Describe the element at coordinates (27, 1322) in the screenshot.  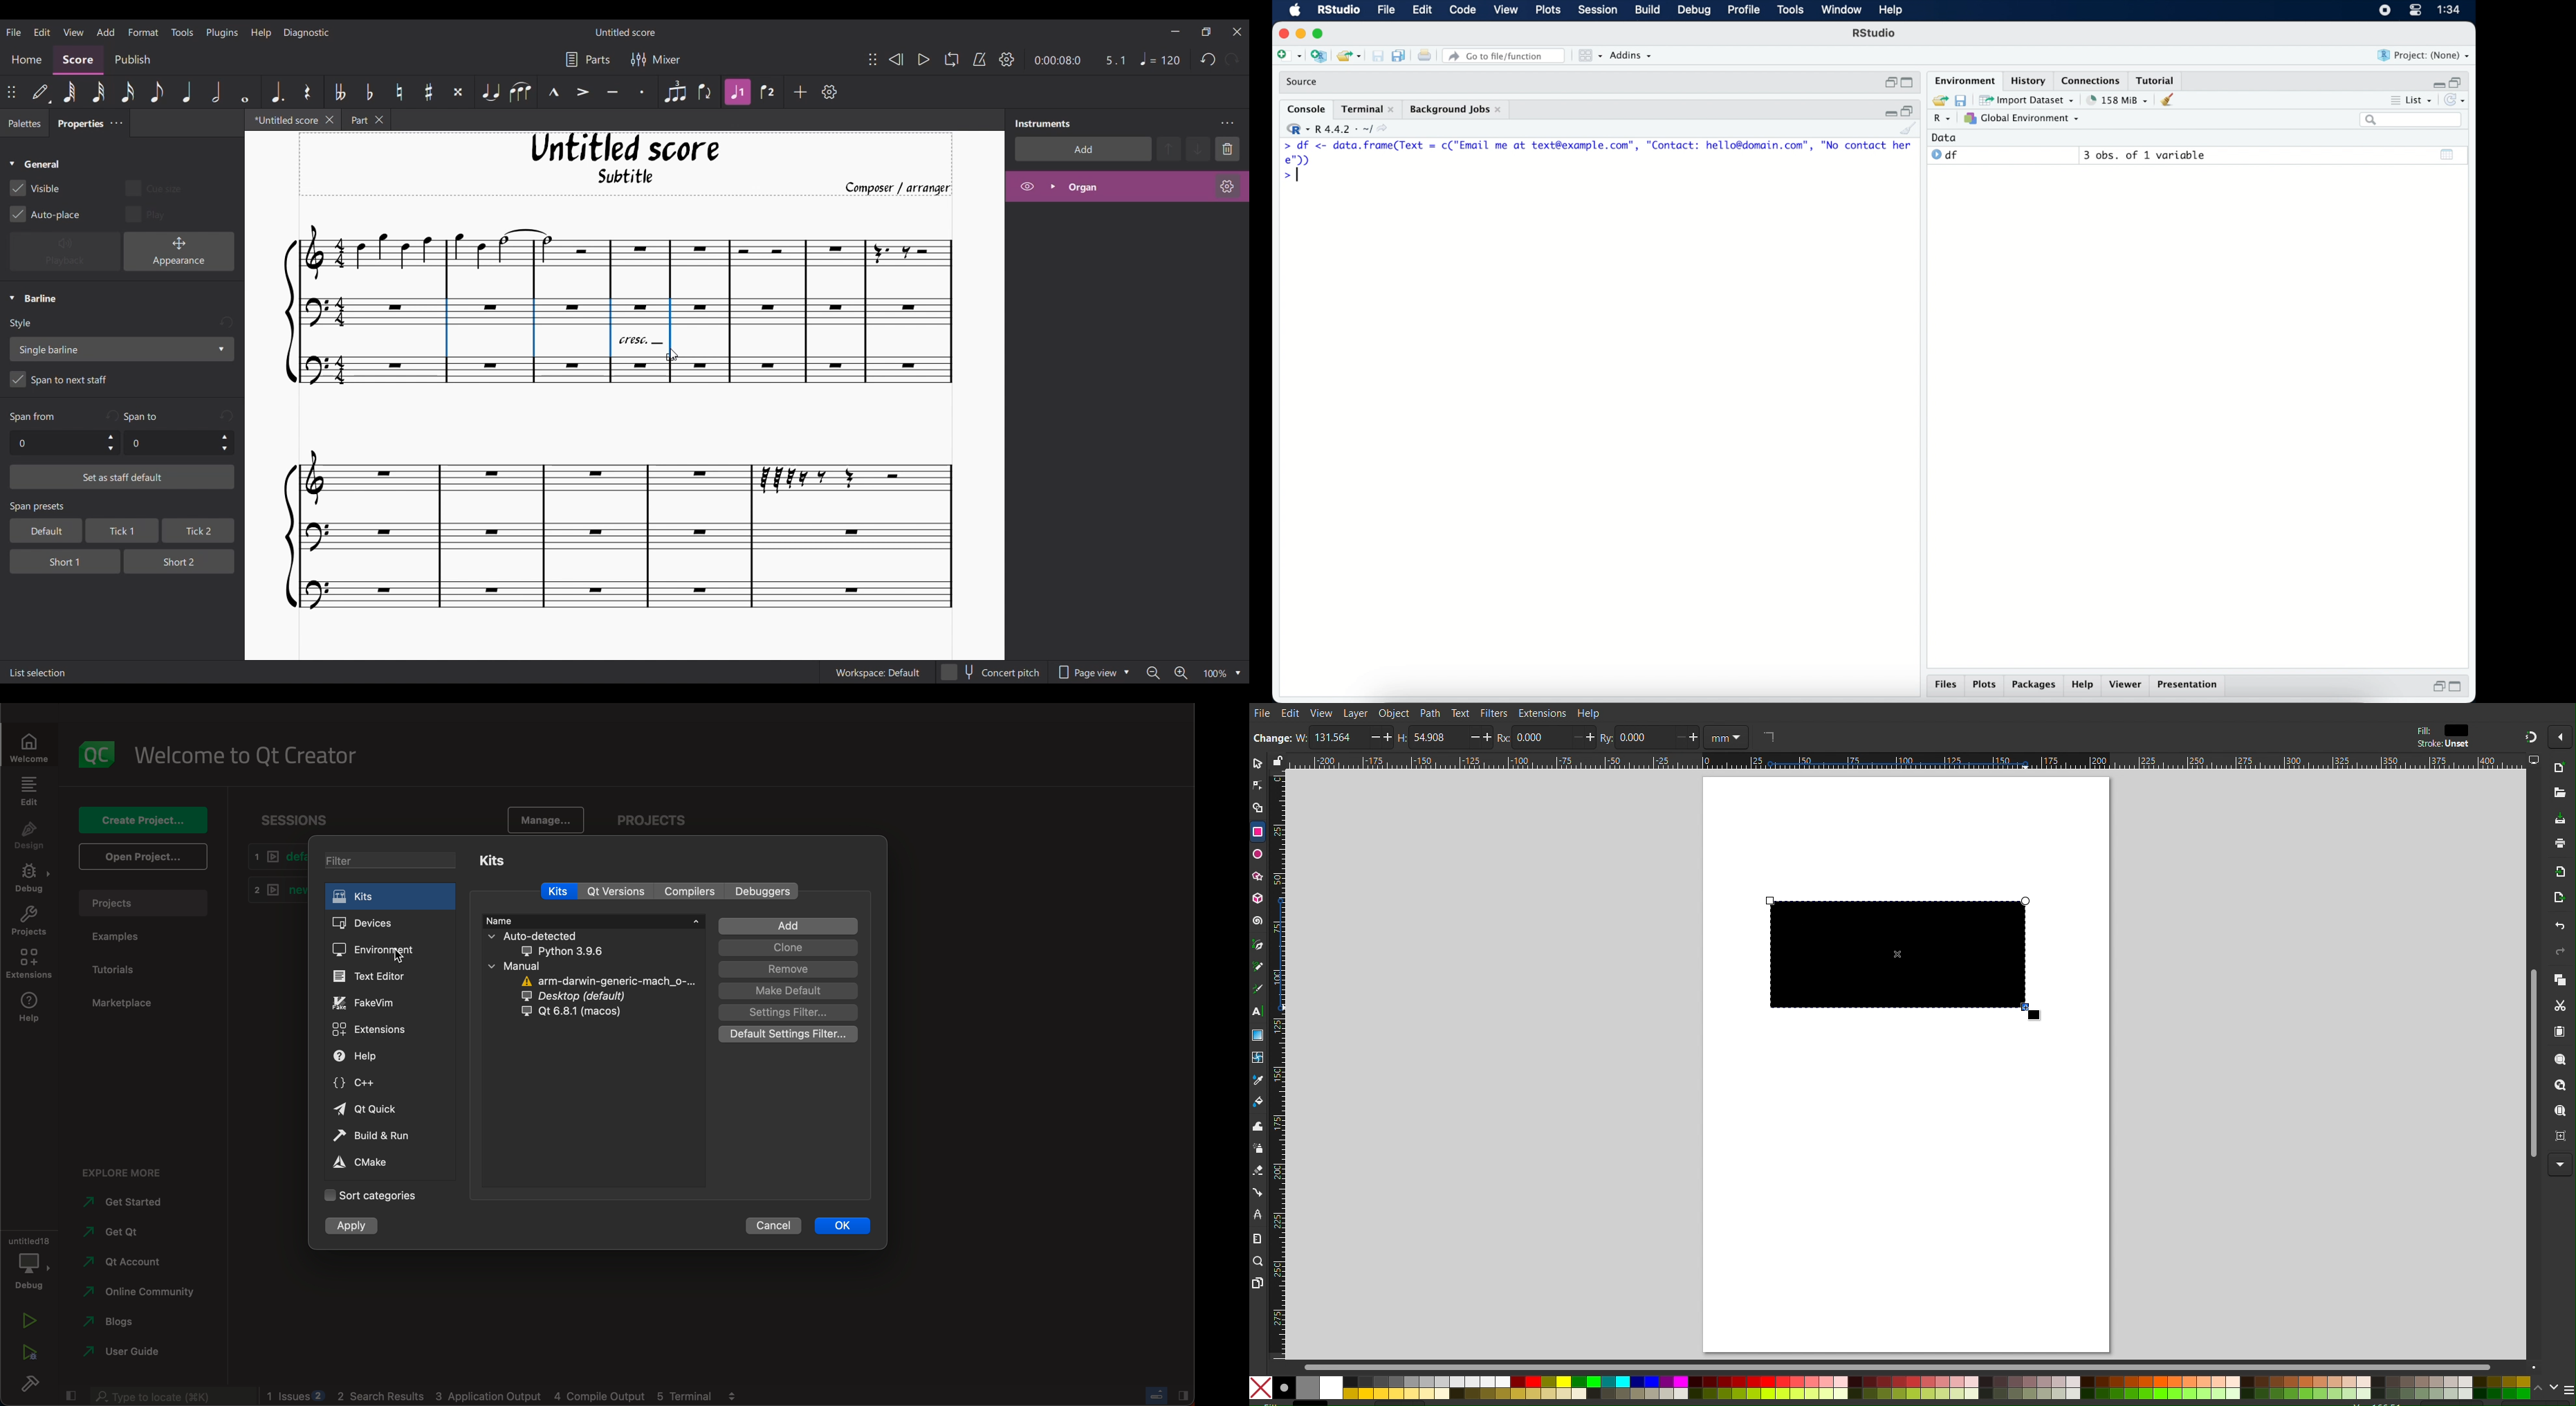
I see `run` at that location.